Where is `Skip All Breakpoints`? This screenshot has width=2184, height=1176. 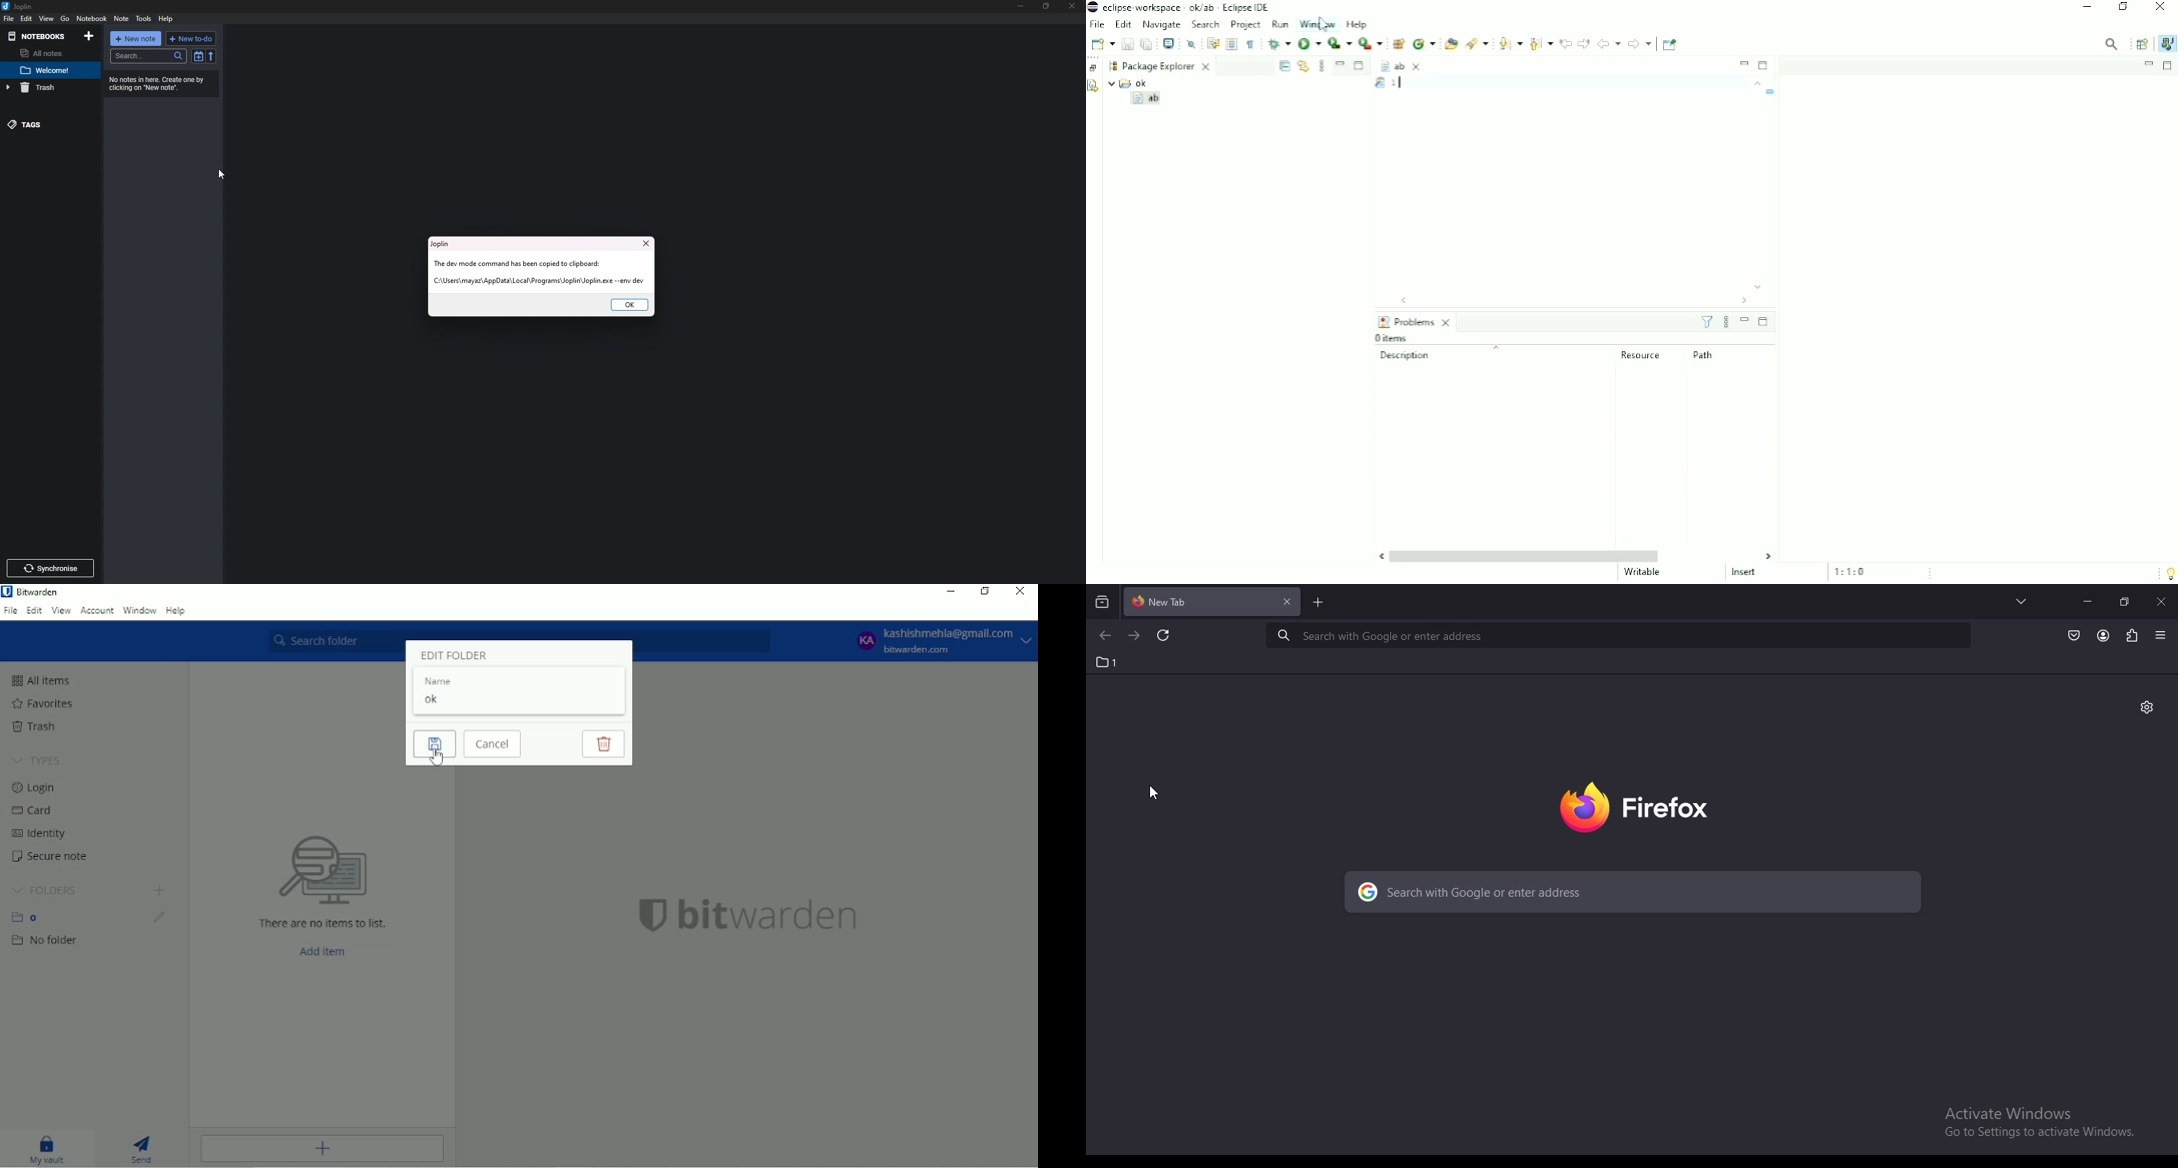
Skip All Breakpoints is located at coordinates (1192, 43).